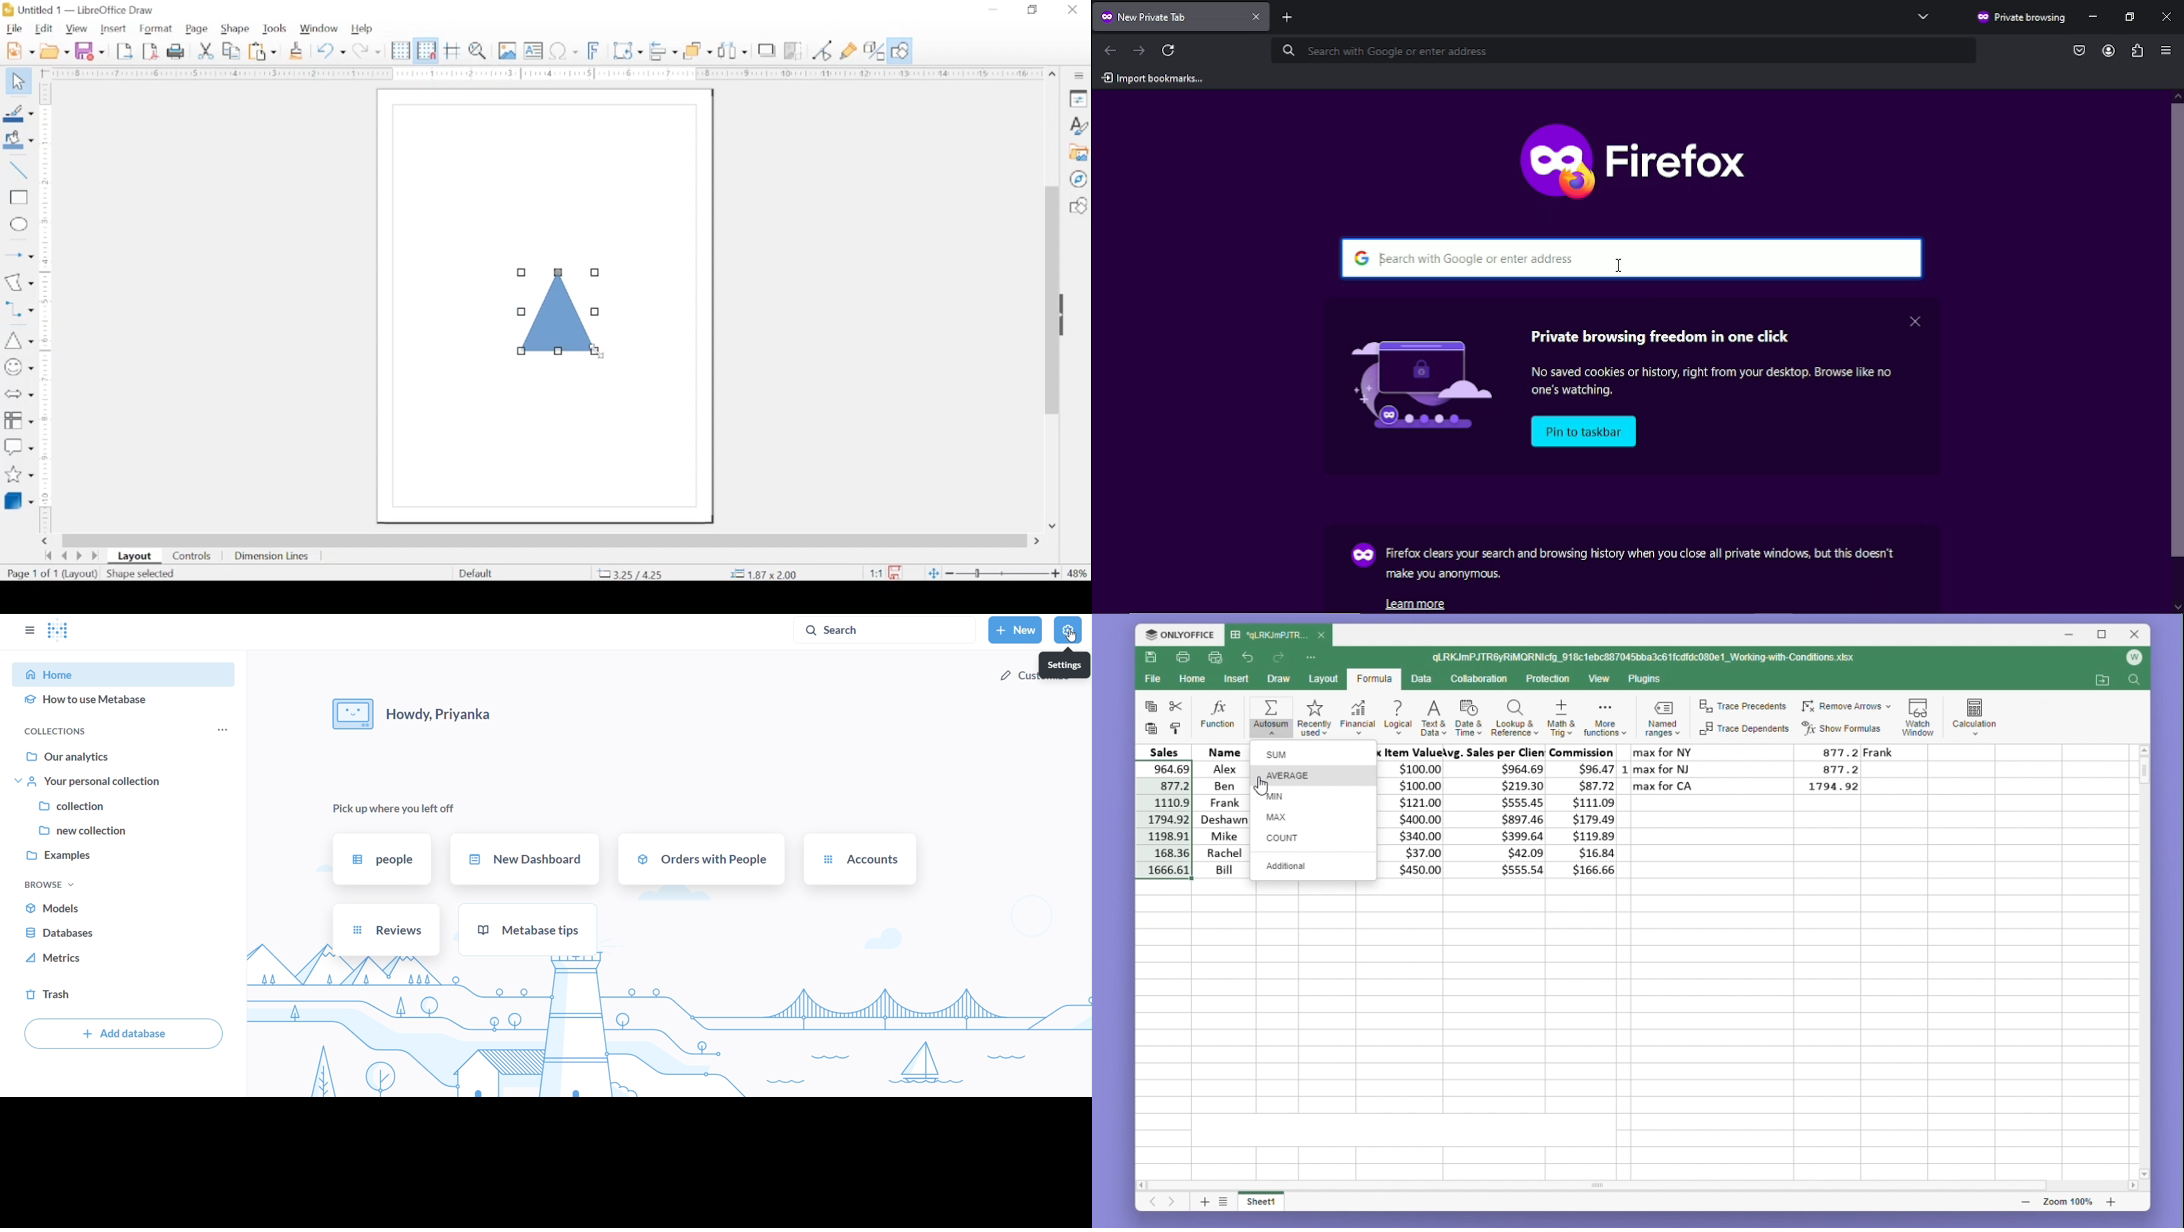 Image resolution: width=2184 pixels, height=1232 pixels. What do you see at coordinates (1478, 679) in the screenshot?
I see `Collaboration` at bounding box center [1478, 679].